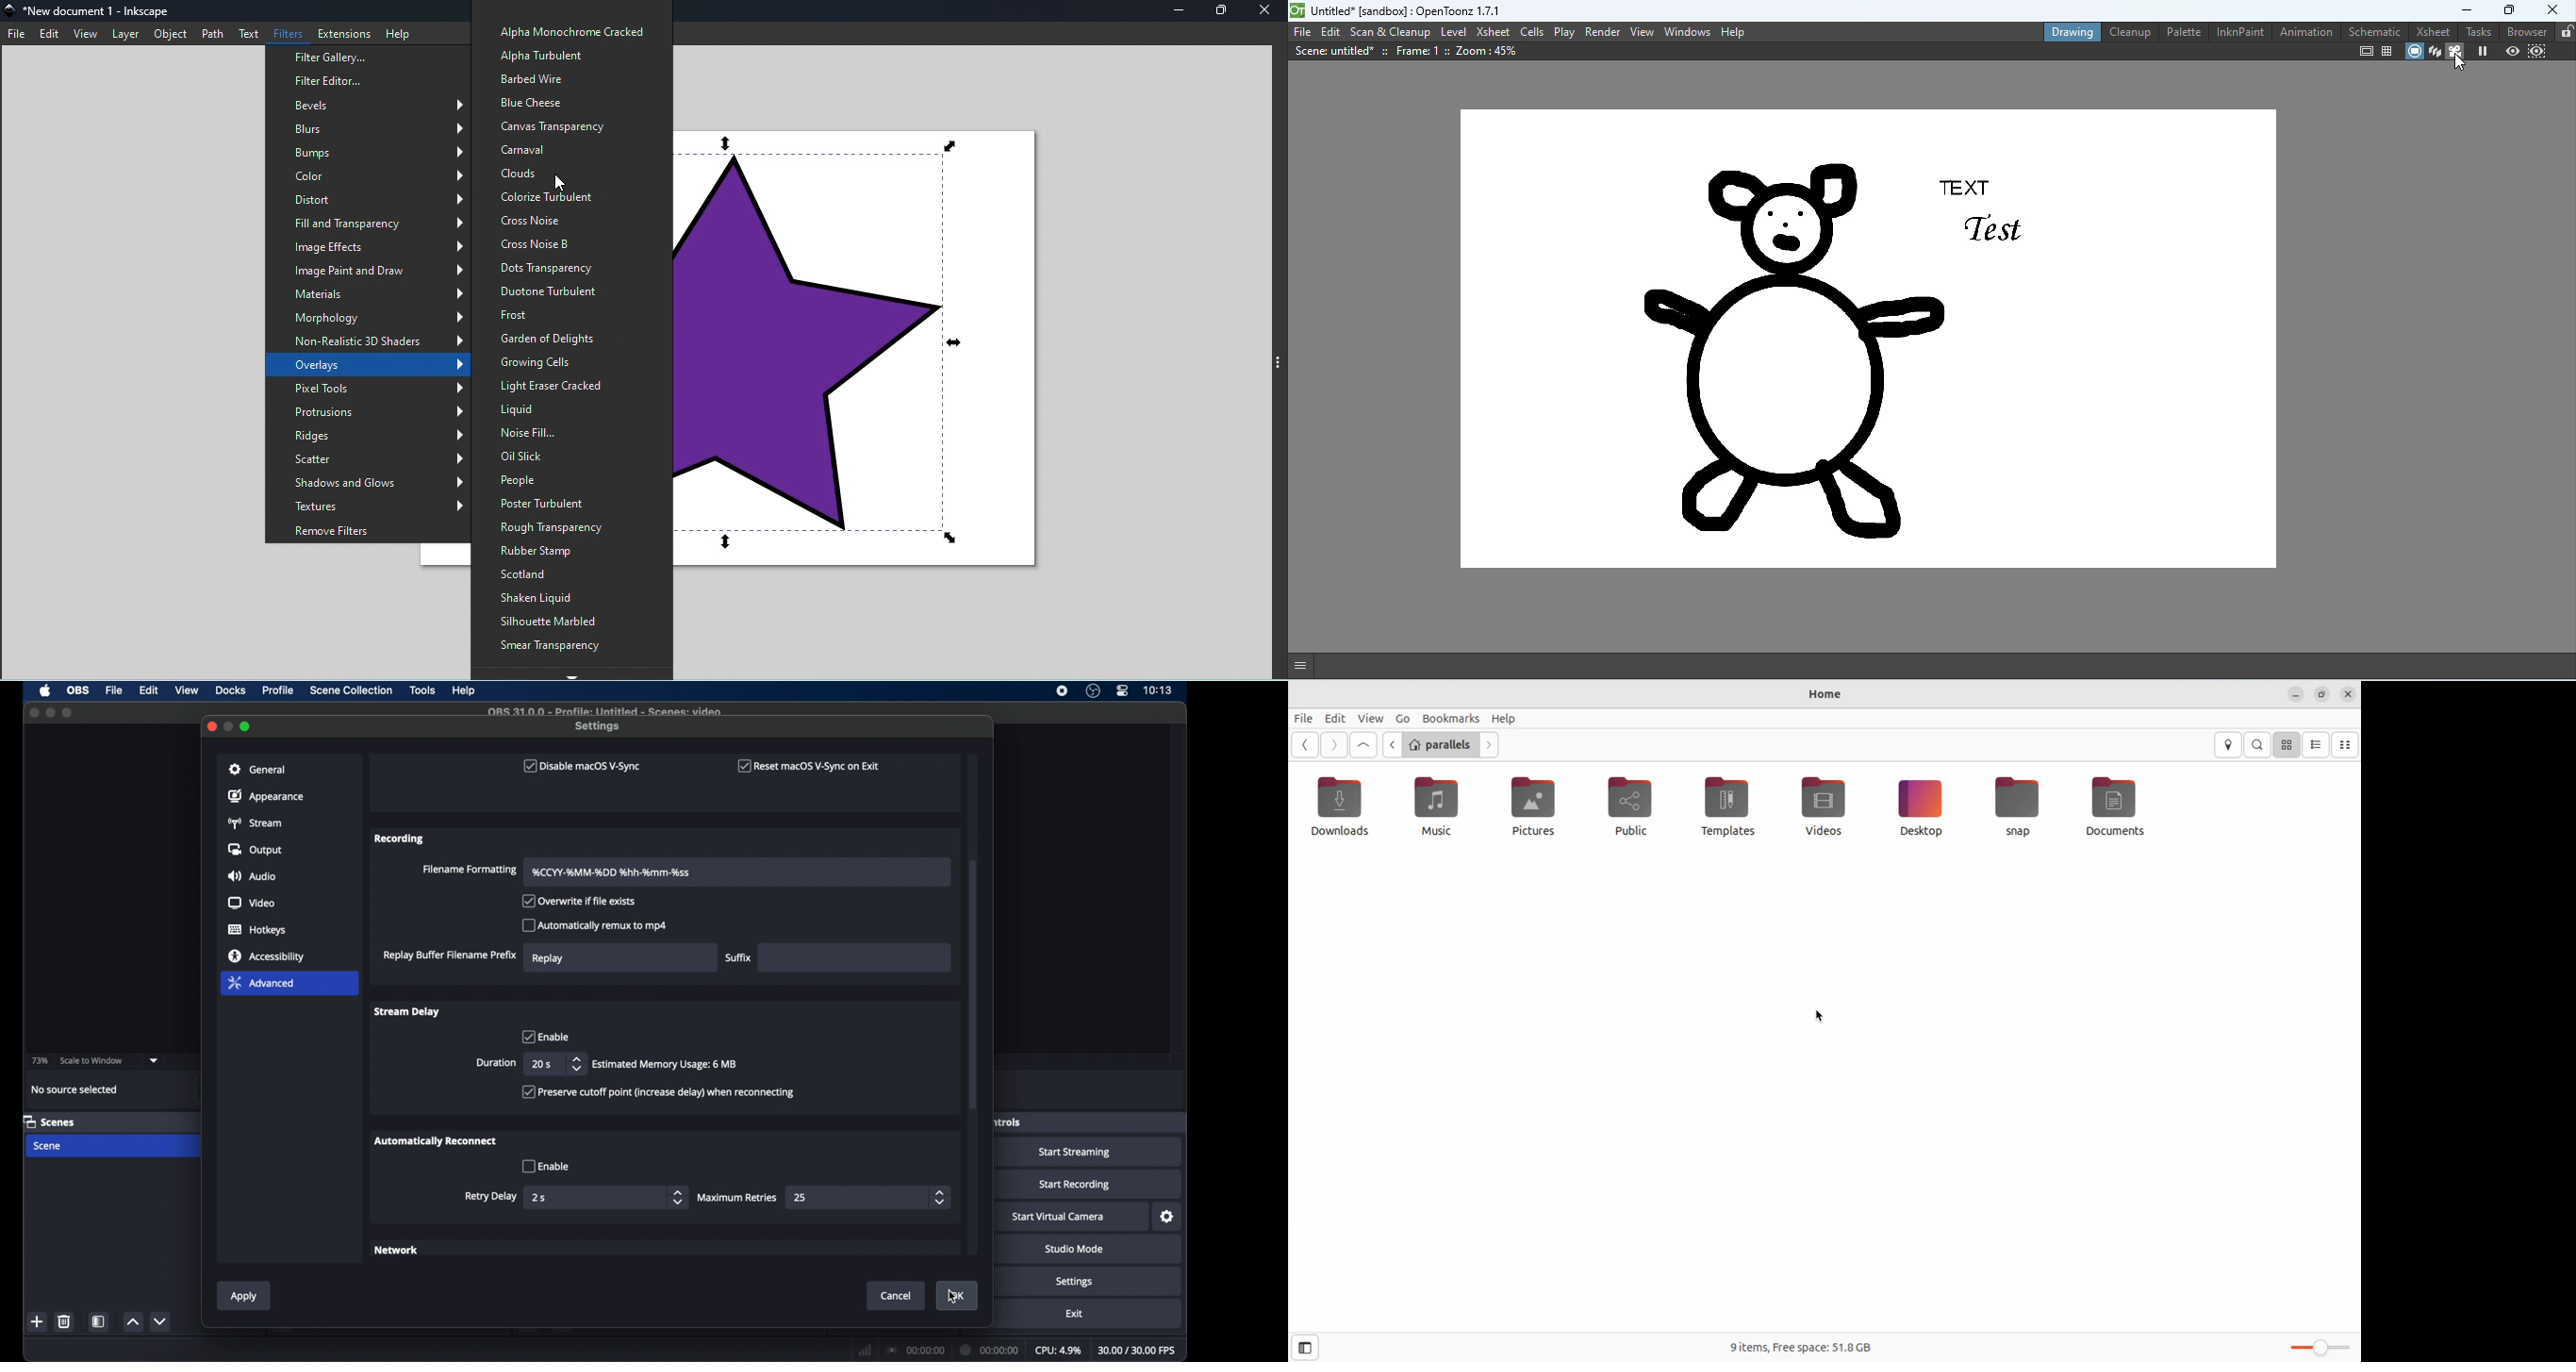 This screenshot has height=1372, width=2576. What do you see at coordinates (491, 1196) in the screenshot?
I see `retry delay` at bounding box center [491, 1196].